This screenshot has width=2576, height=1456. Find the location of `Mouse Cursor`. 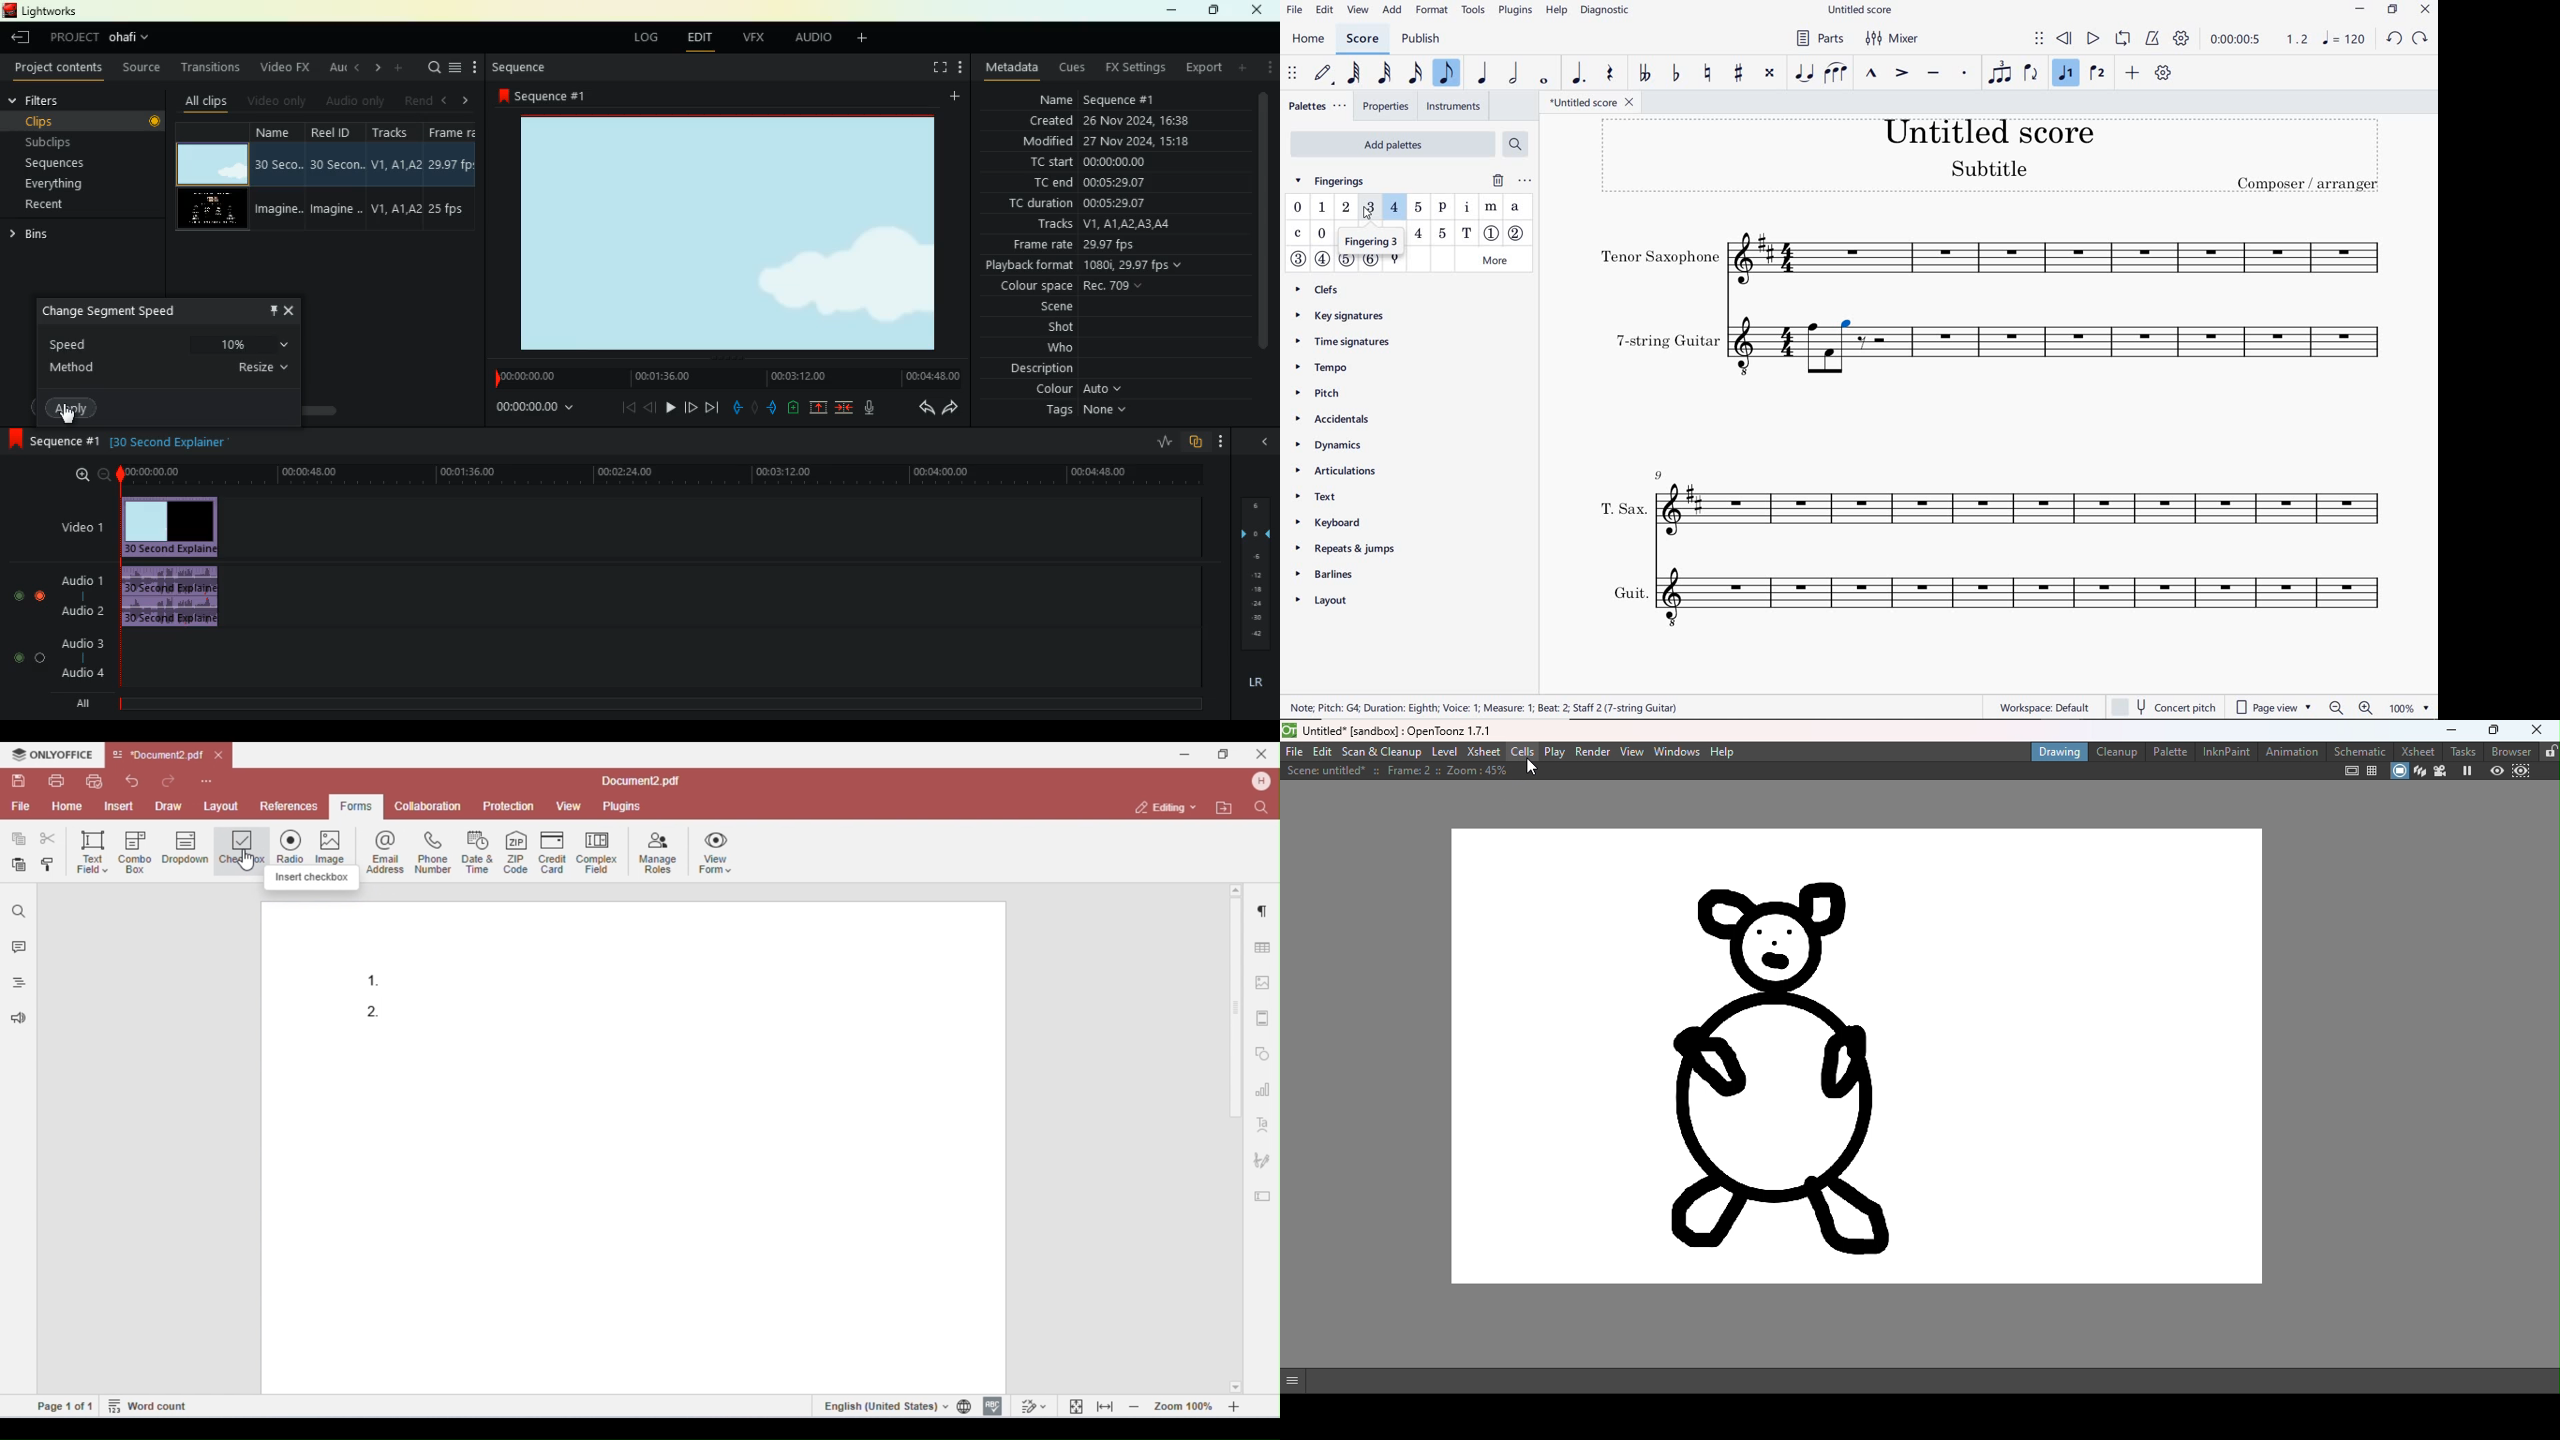

Mouse Cursor is located at coordinates (68, 416).